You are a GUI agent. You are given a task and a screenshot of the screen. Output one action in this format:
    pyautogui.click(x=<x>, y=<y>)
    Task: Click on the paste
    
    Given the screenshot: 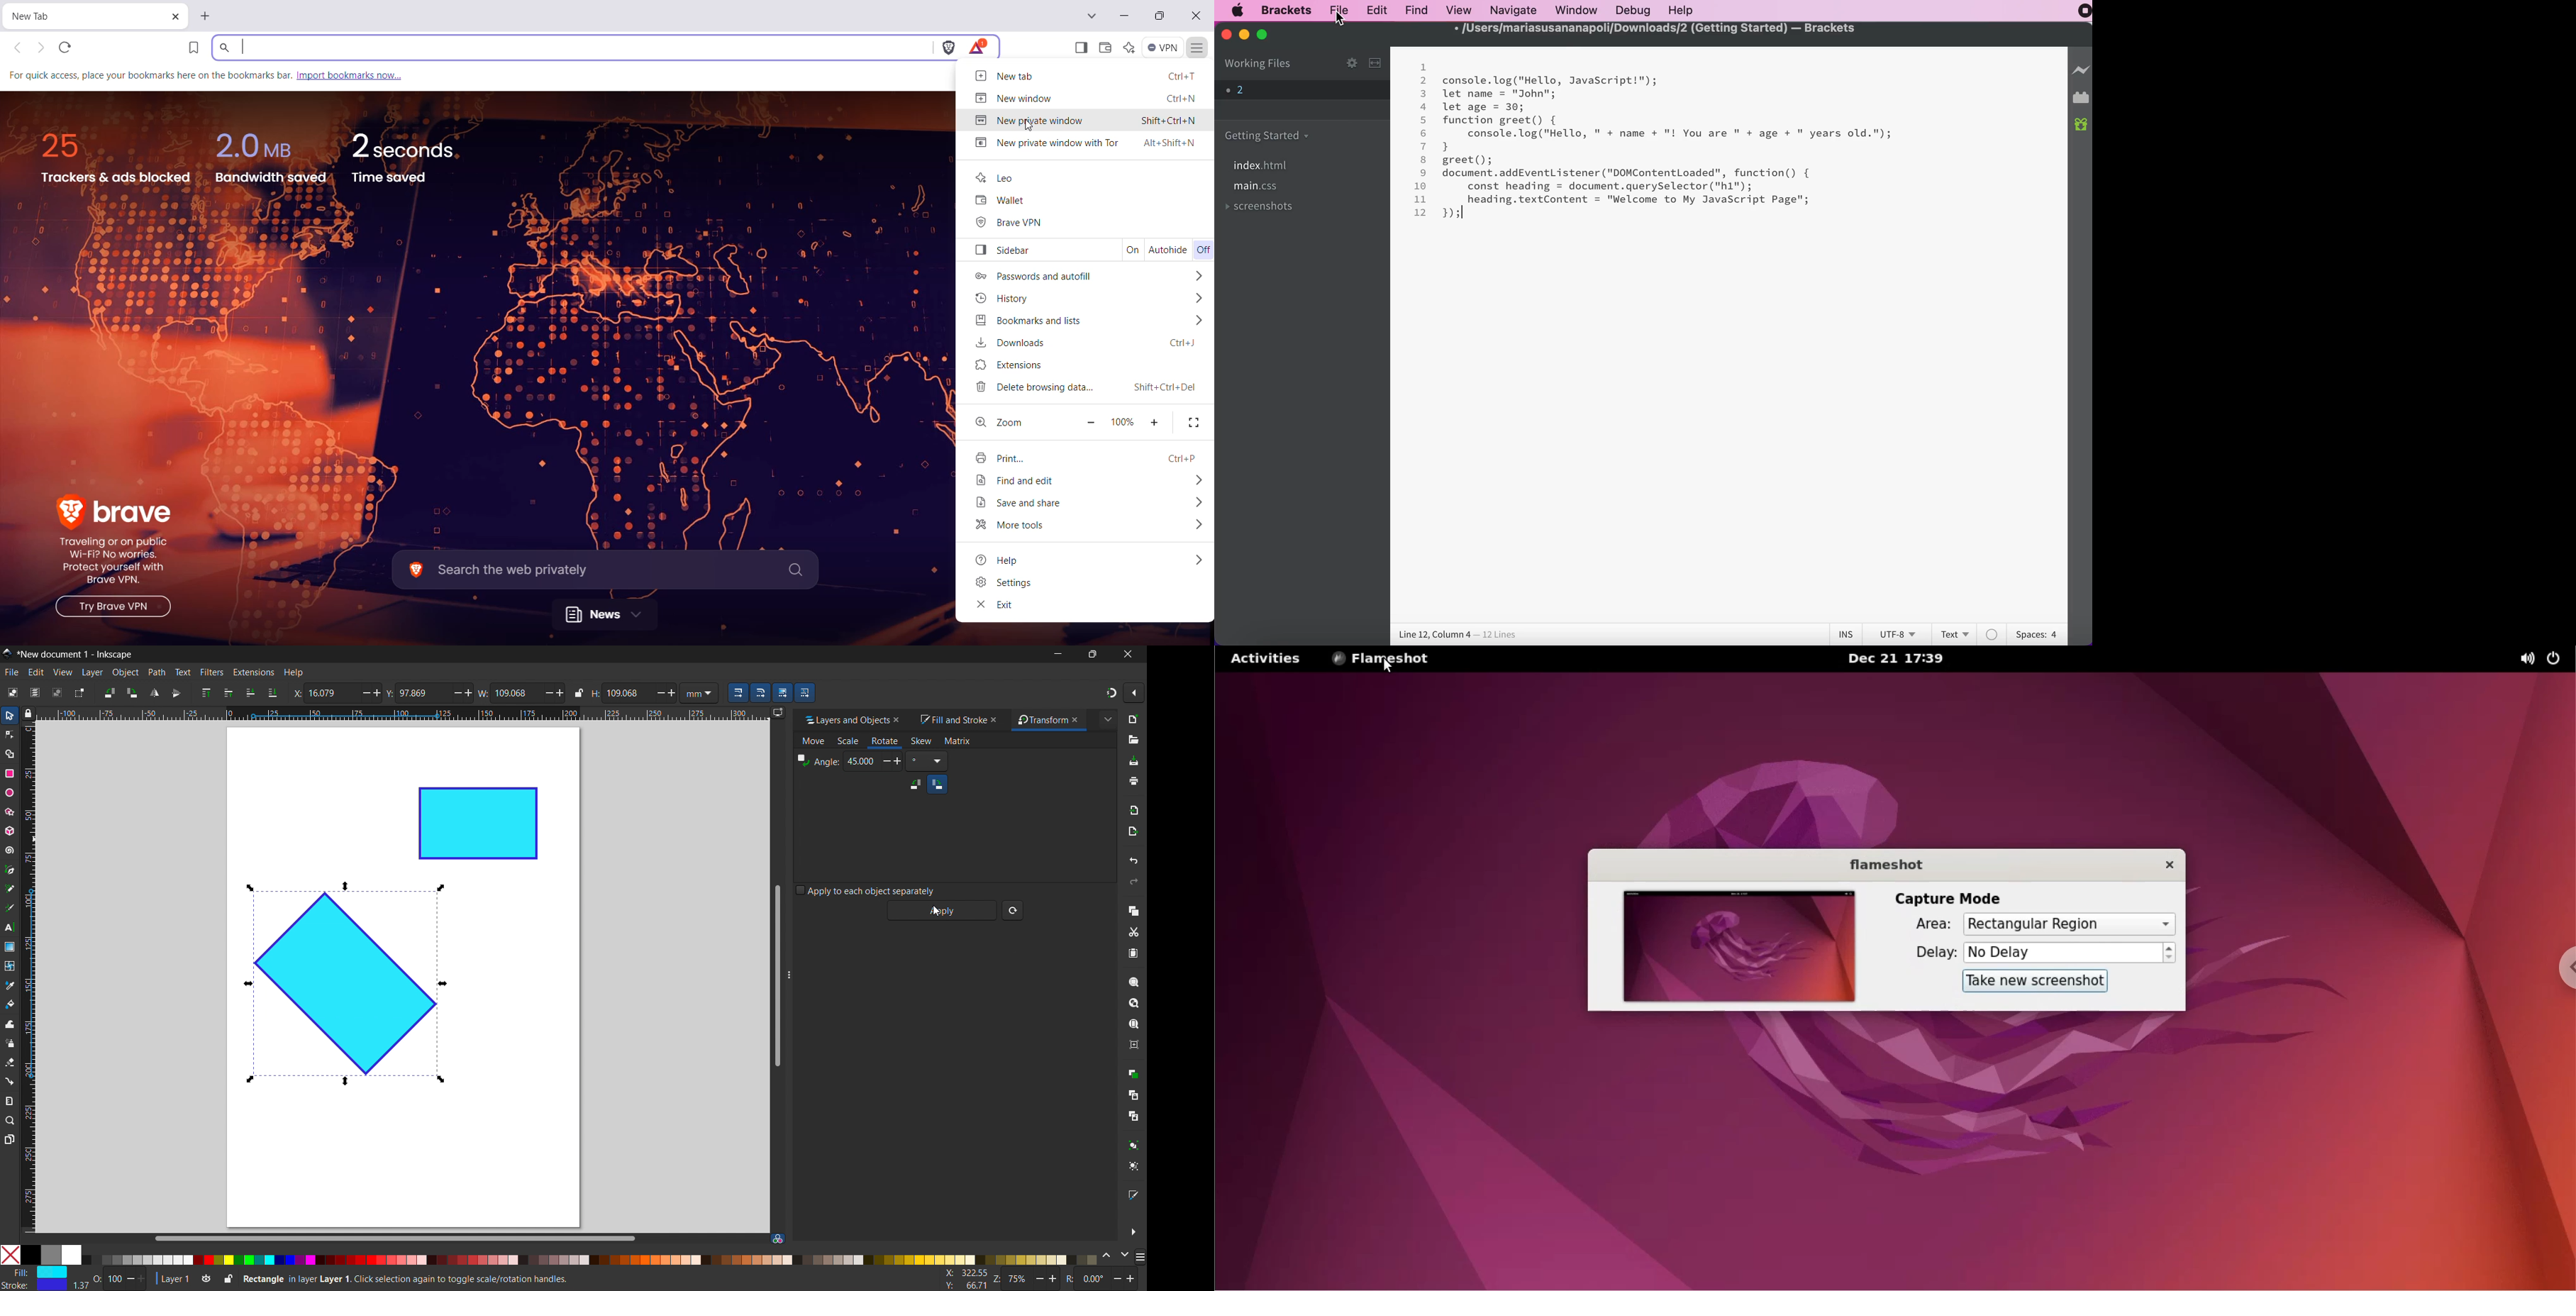 What is the action you would take?
    pyautogui.click(x=1133, y=953)
    